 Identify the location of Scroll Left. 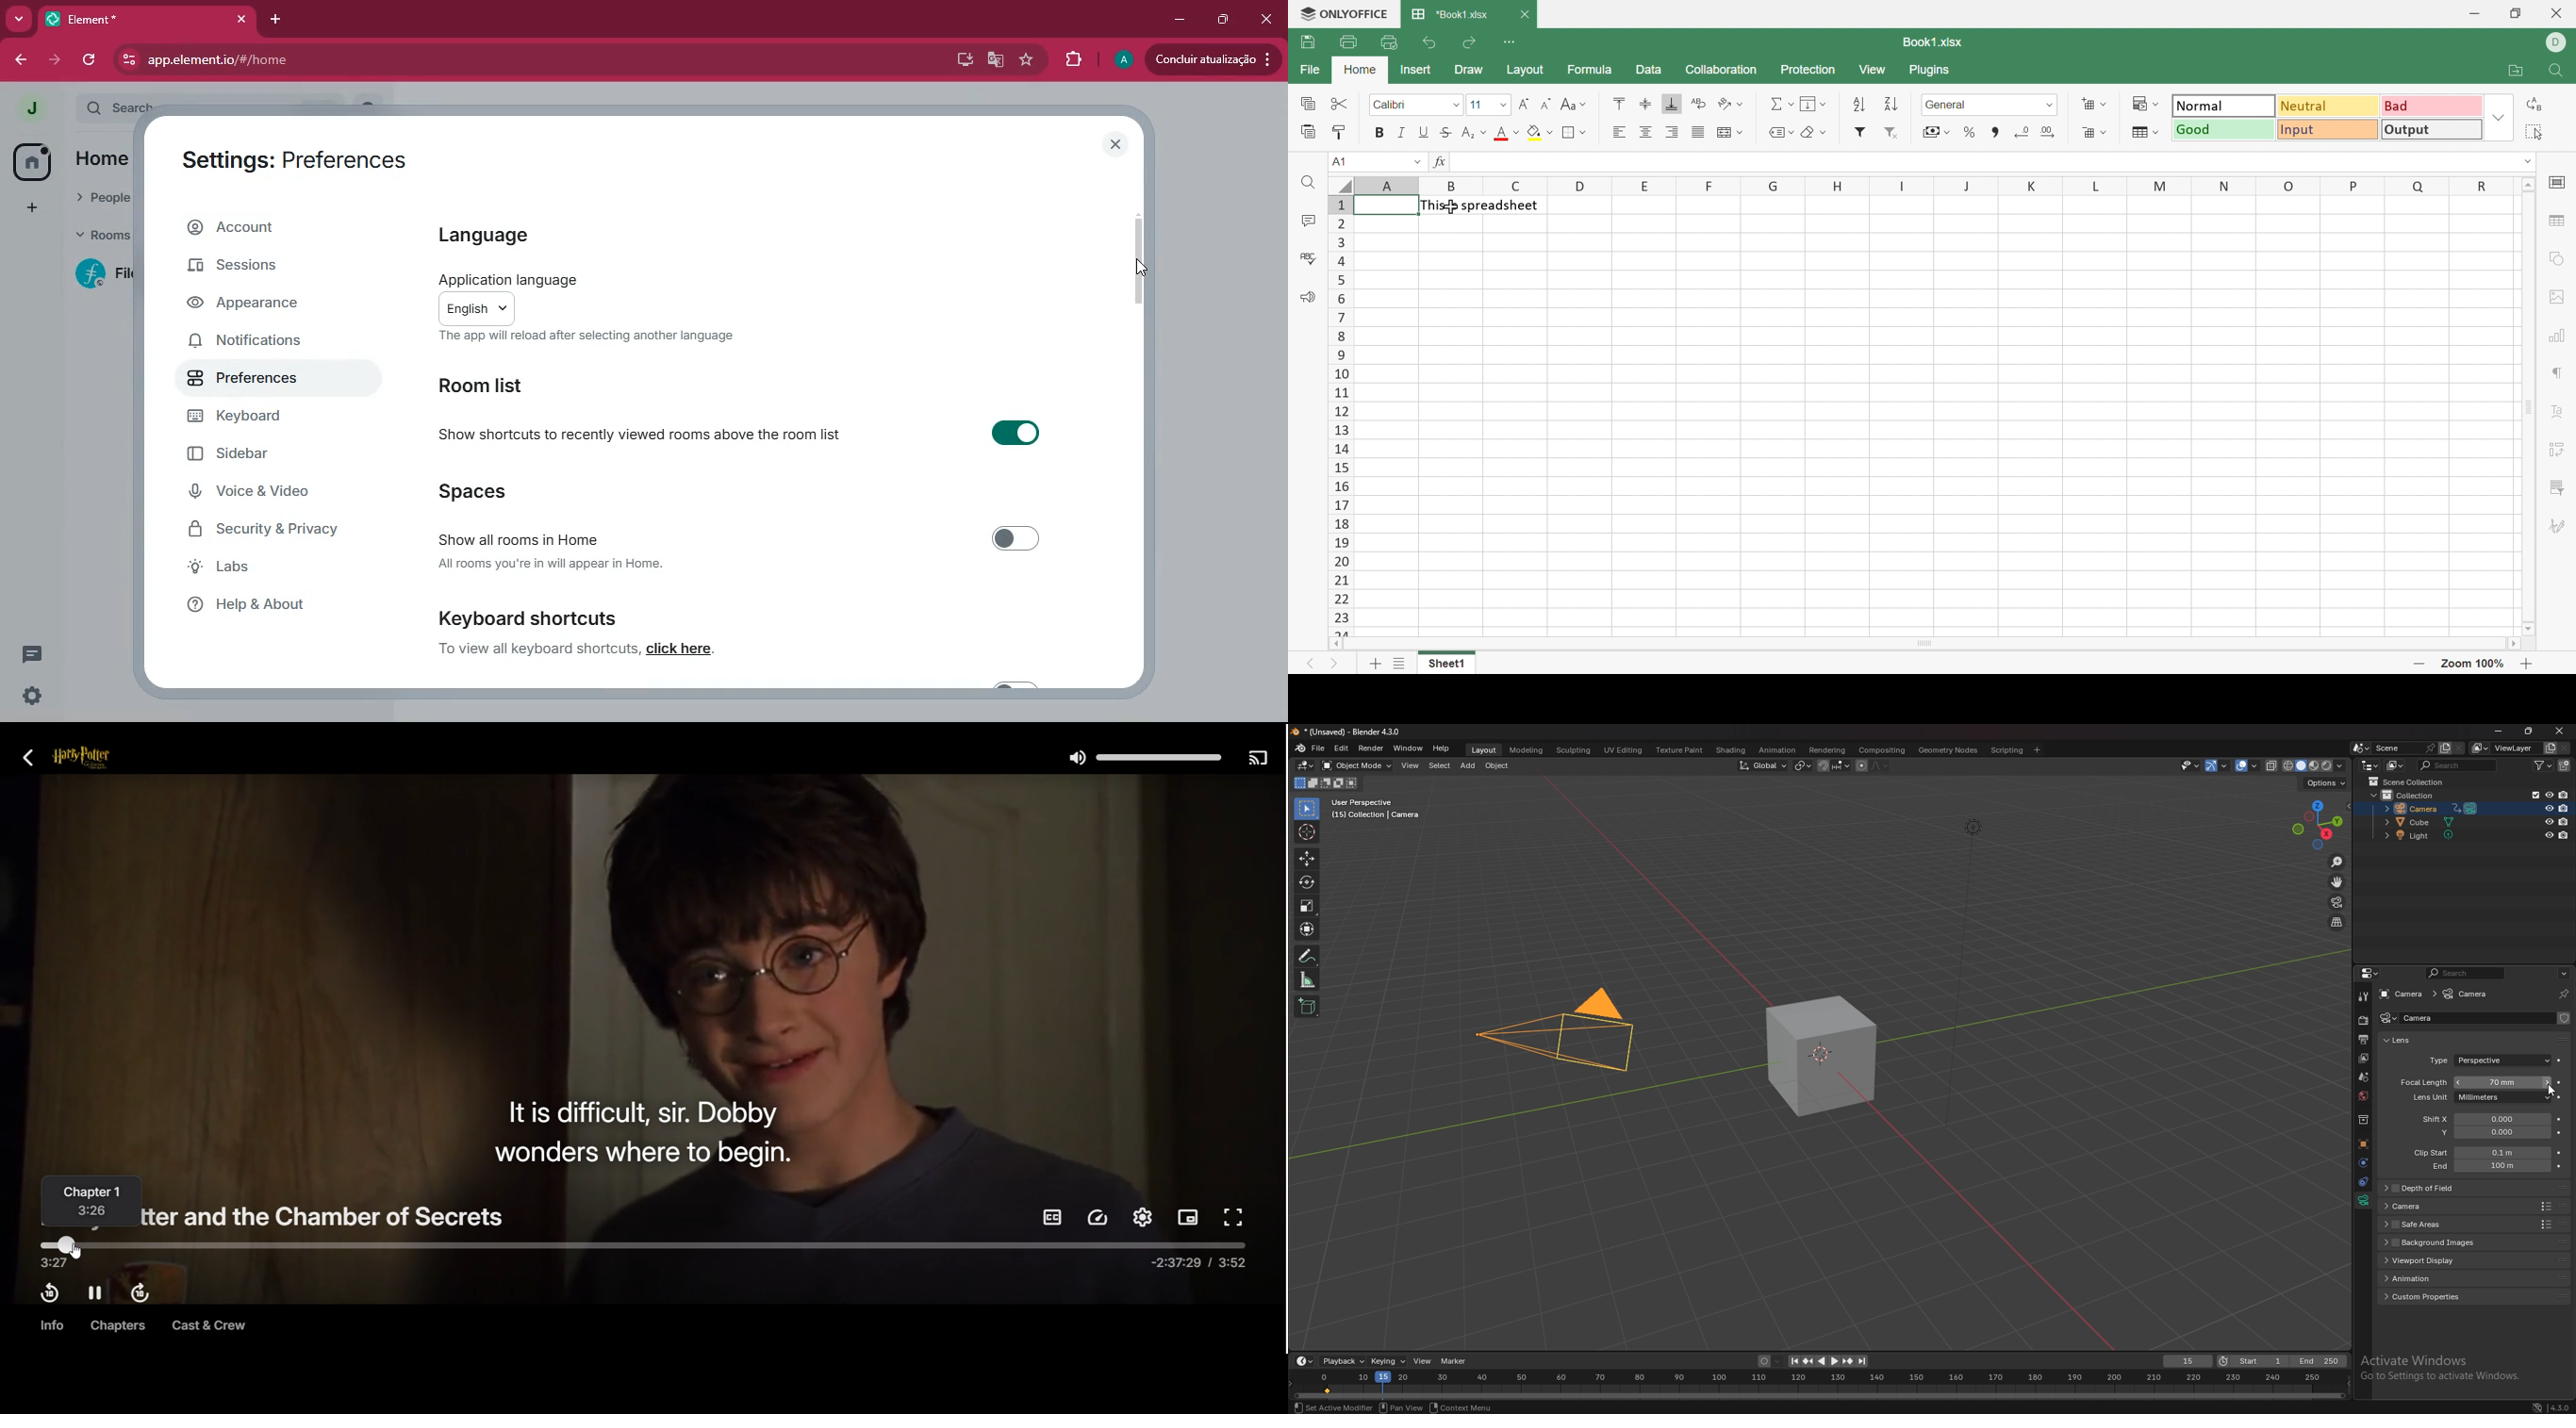
(1336, 644).